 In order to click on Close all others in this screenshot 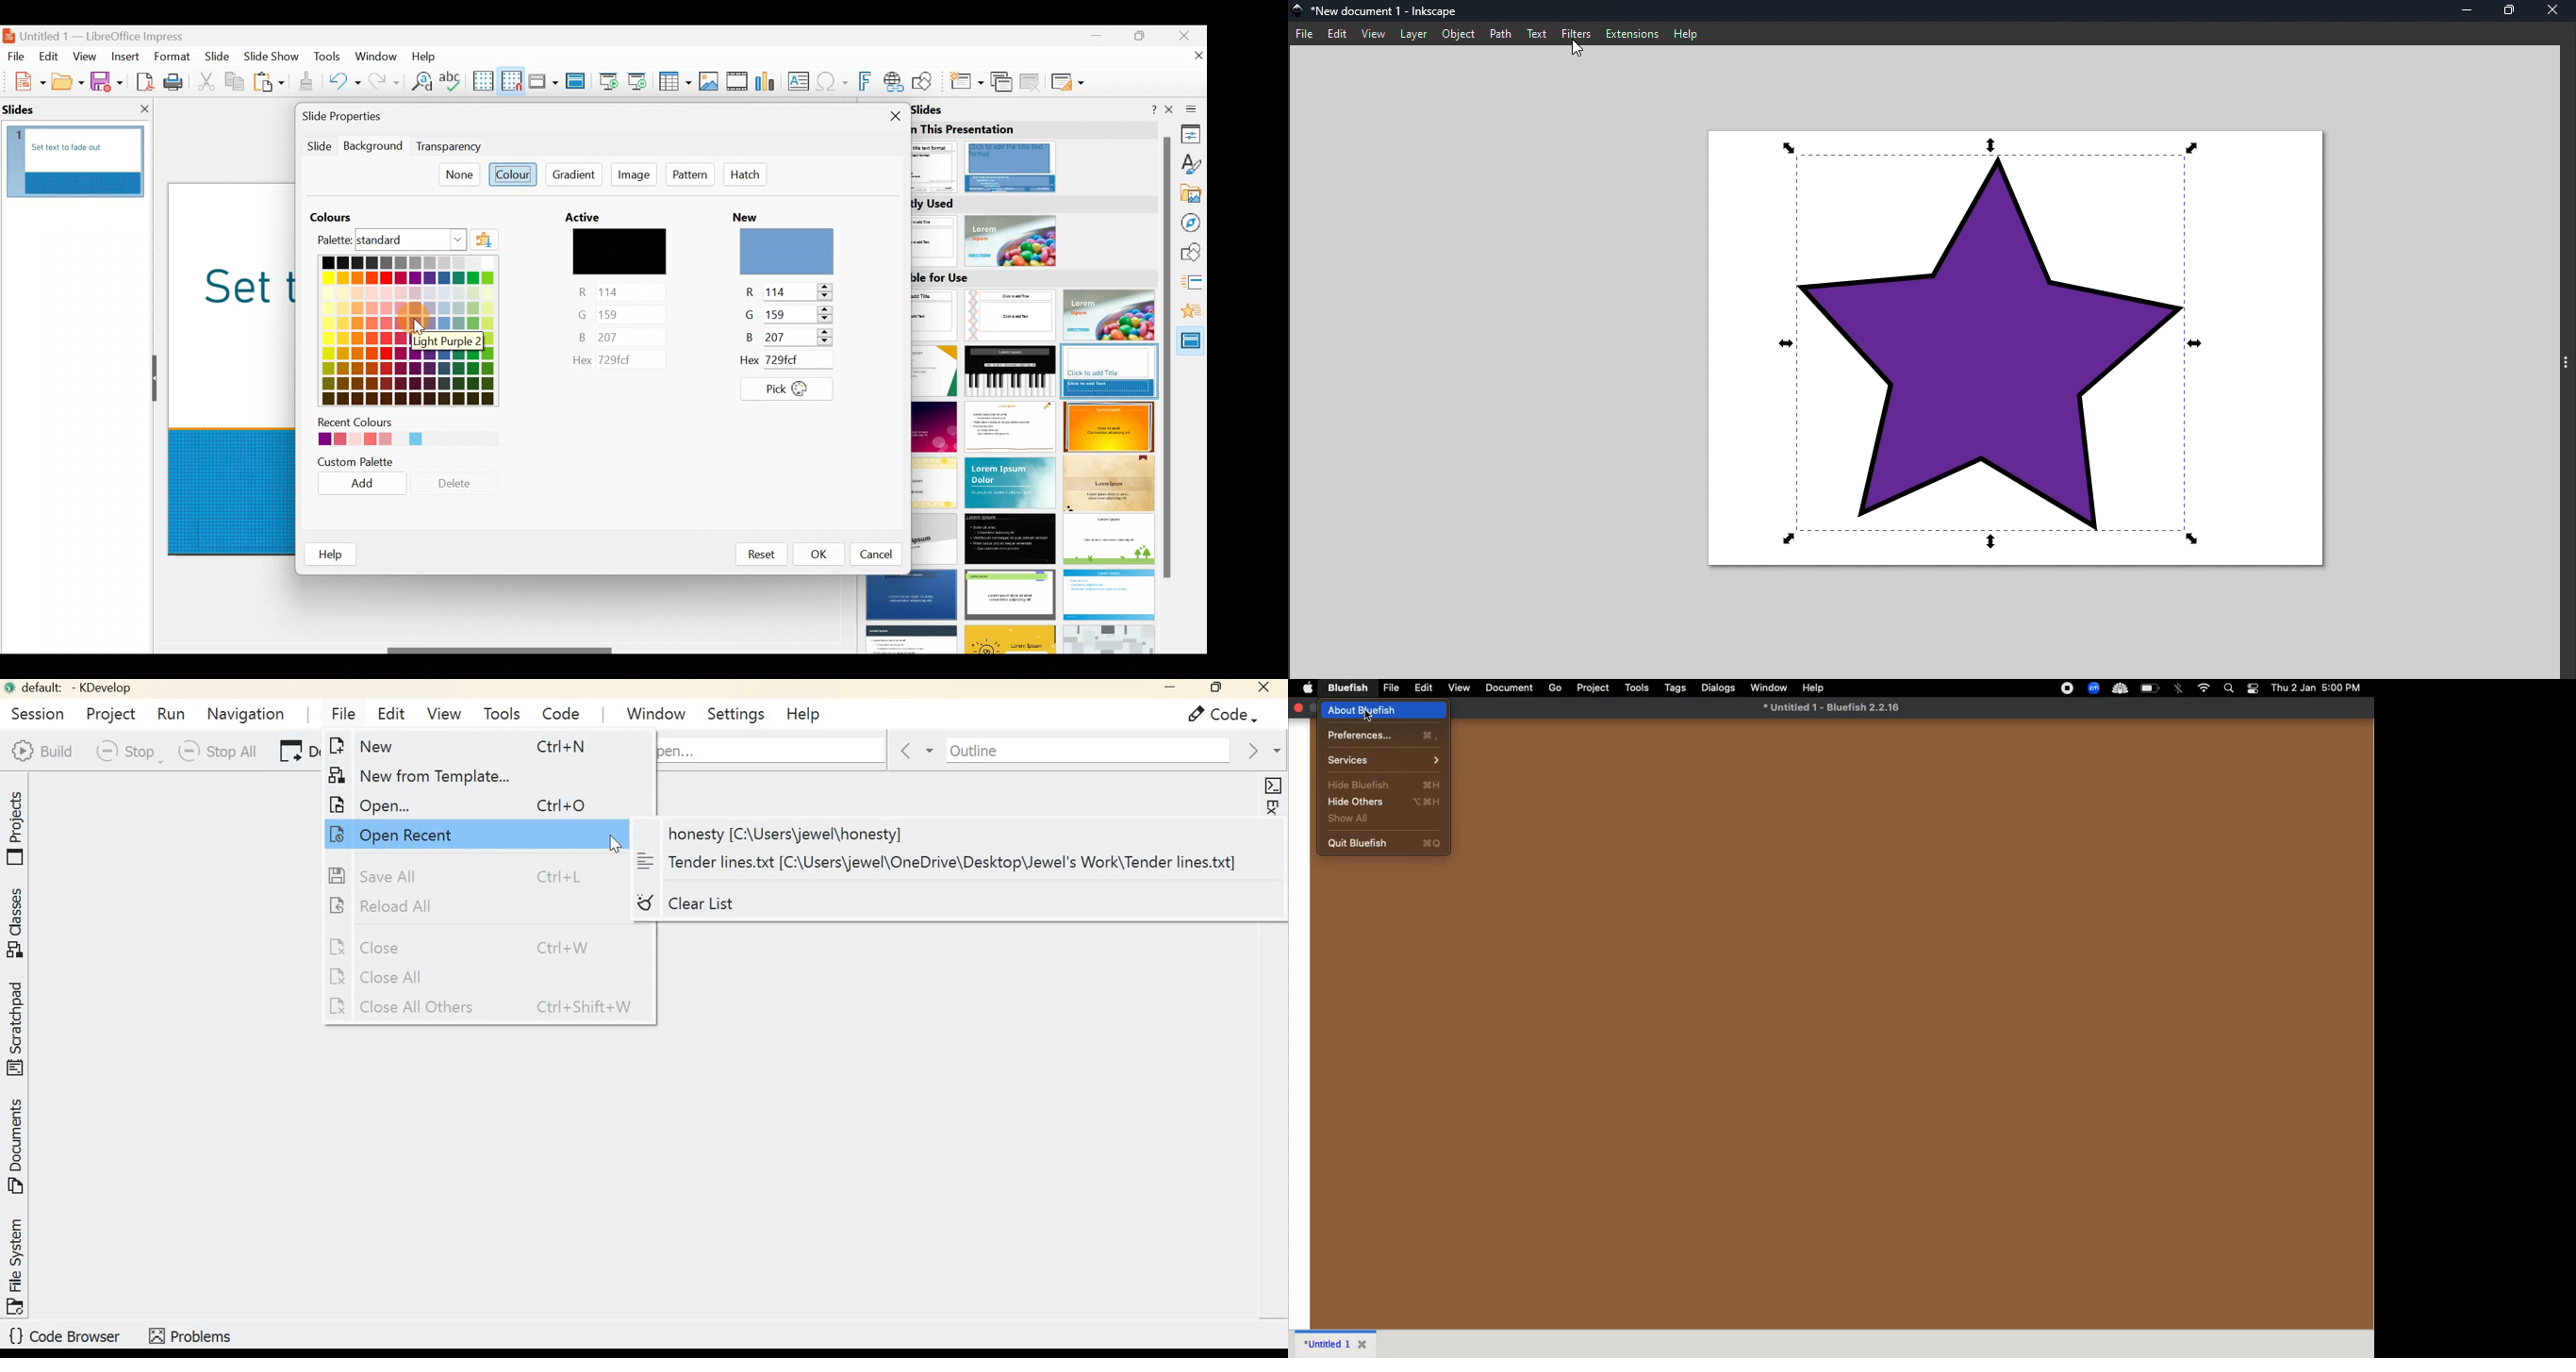, I will do `click(486, 1008)`.